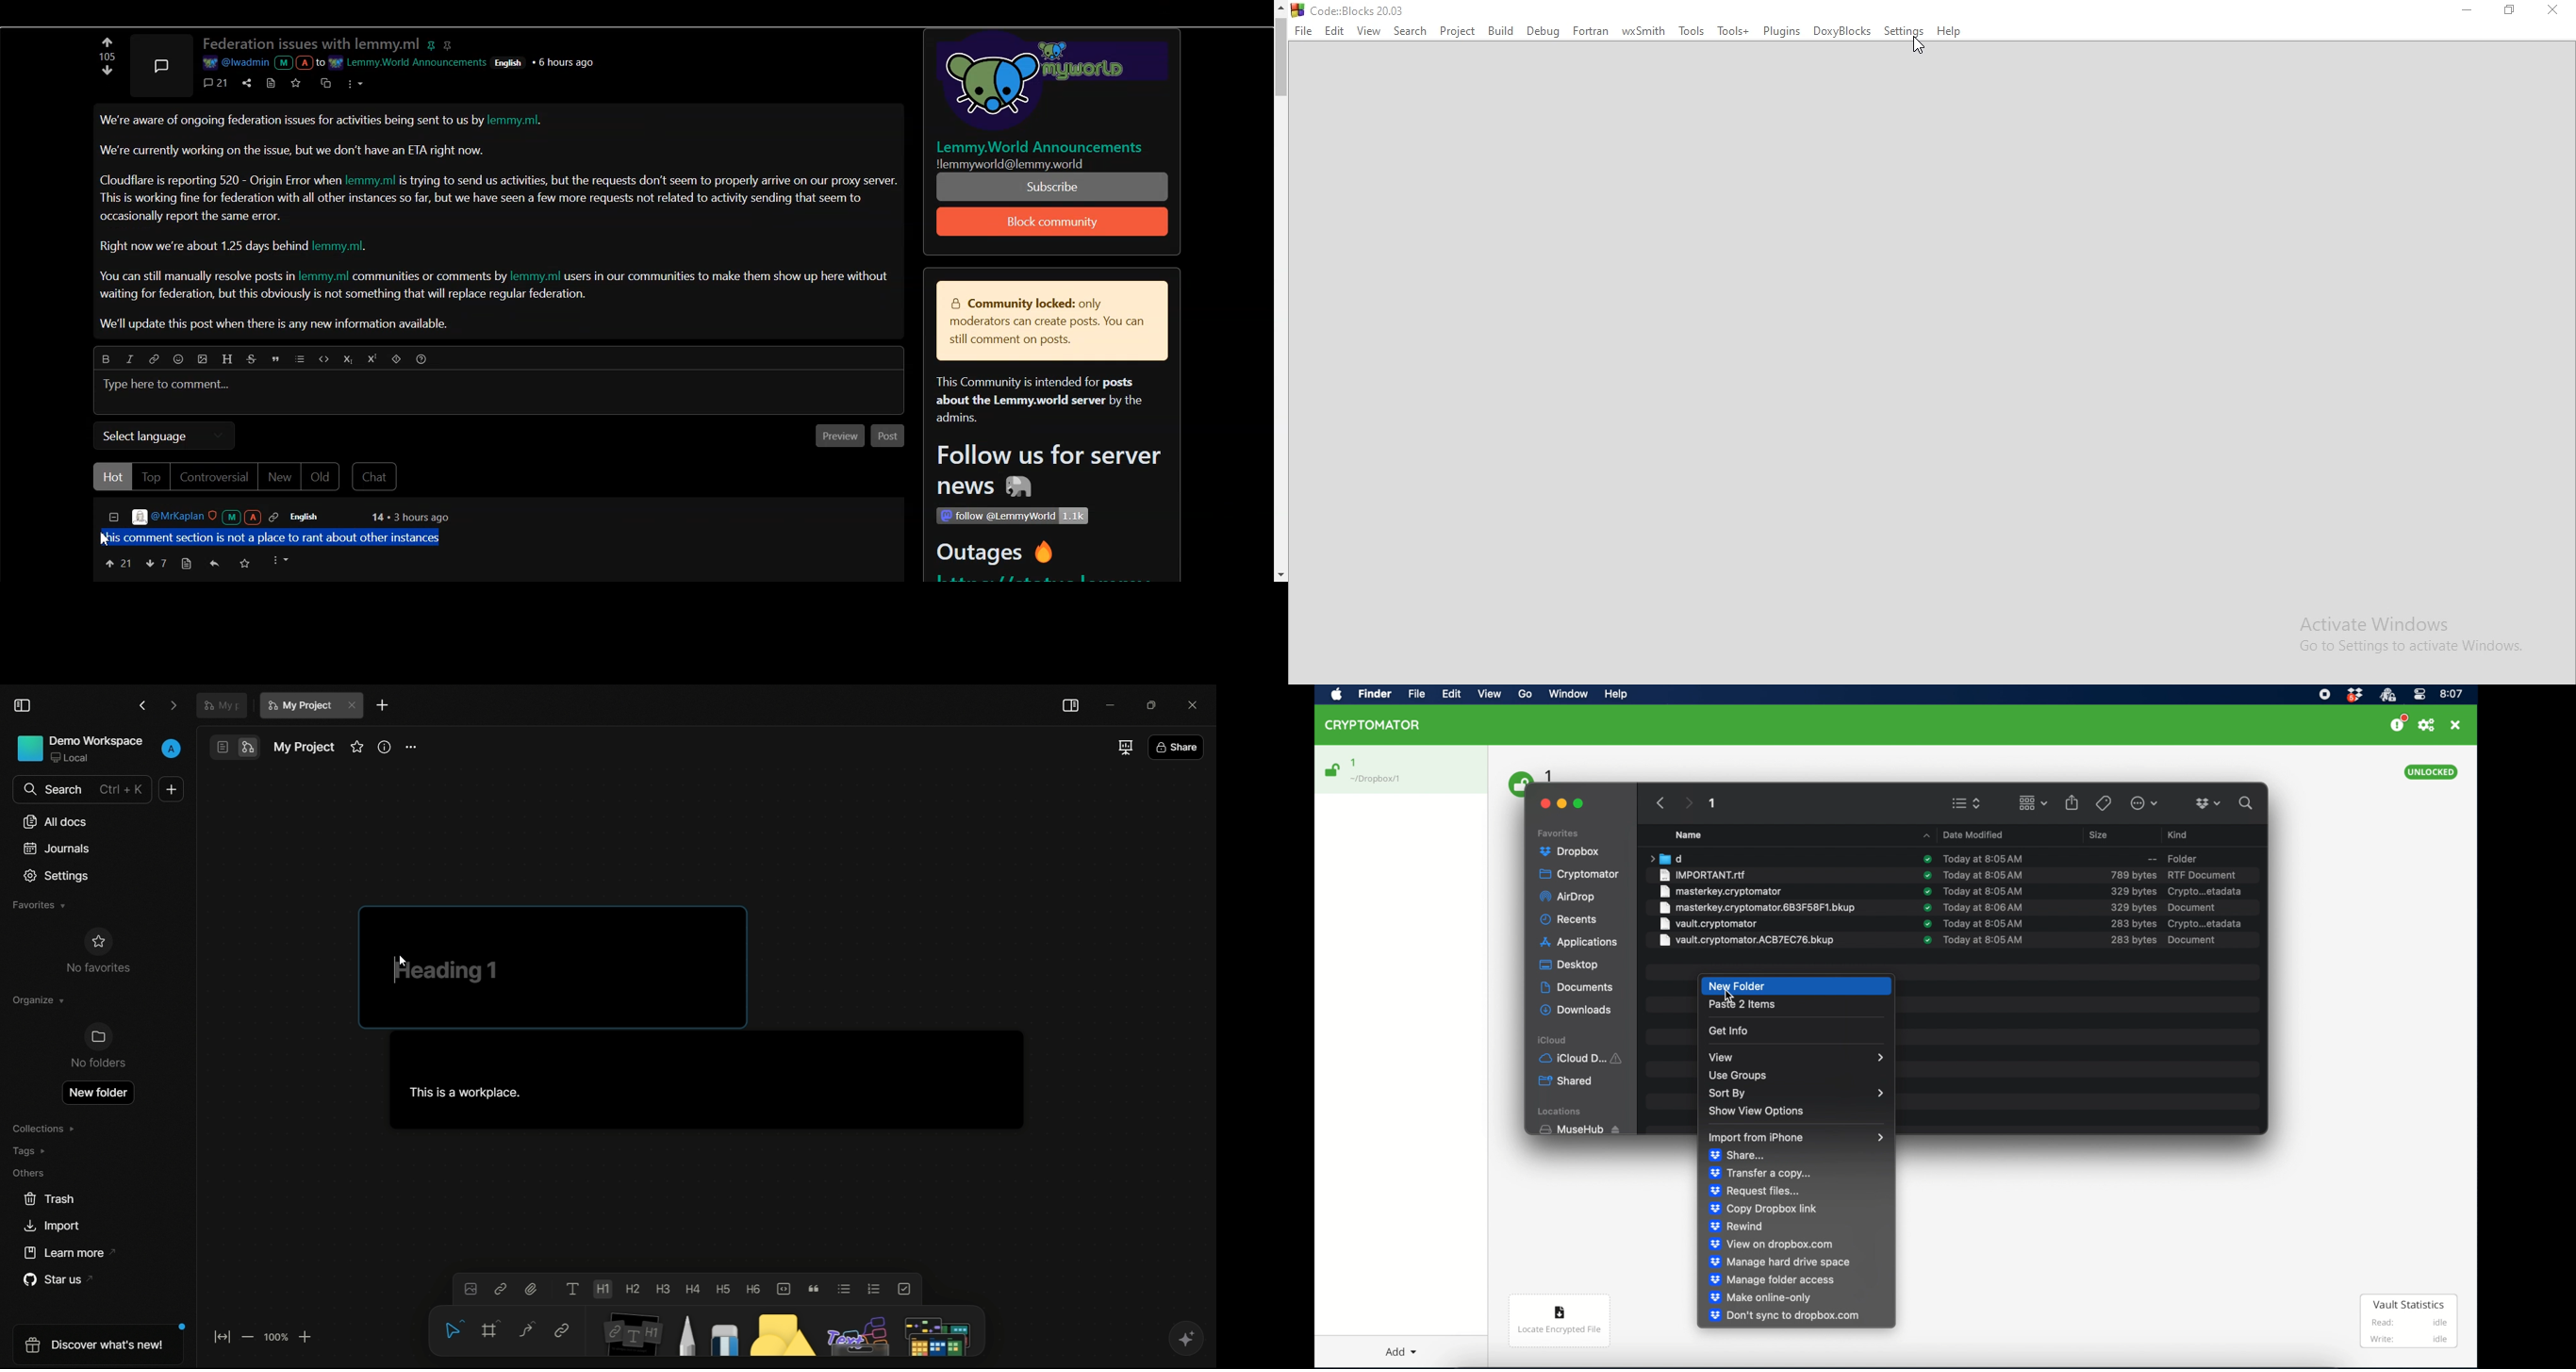 Image resolution: width=2576 pixels, height=1372 pixels. Describe the element at coordinates (1693, 32) in the screenshot. I see `Tools` at that location.